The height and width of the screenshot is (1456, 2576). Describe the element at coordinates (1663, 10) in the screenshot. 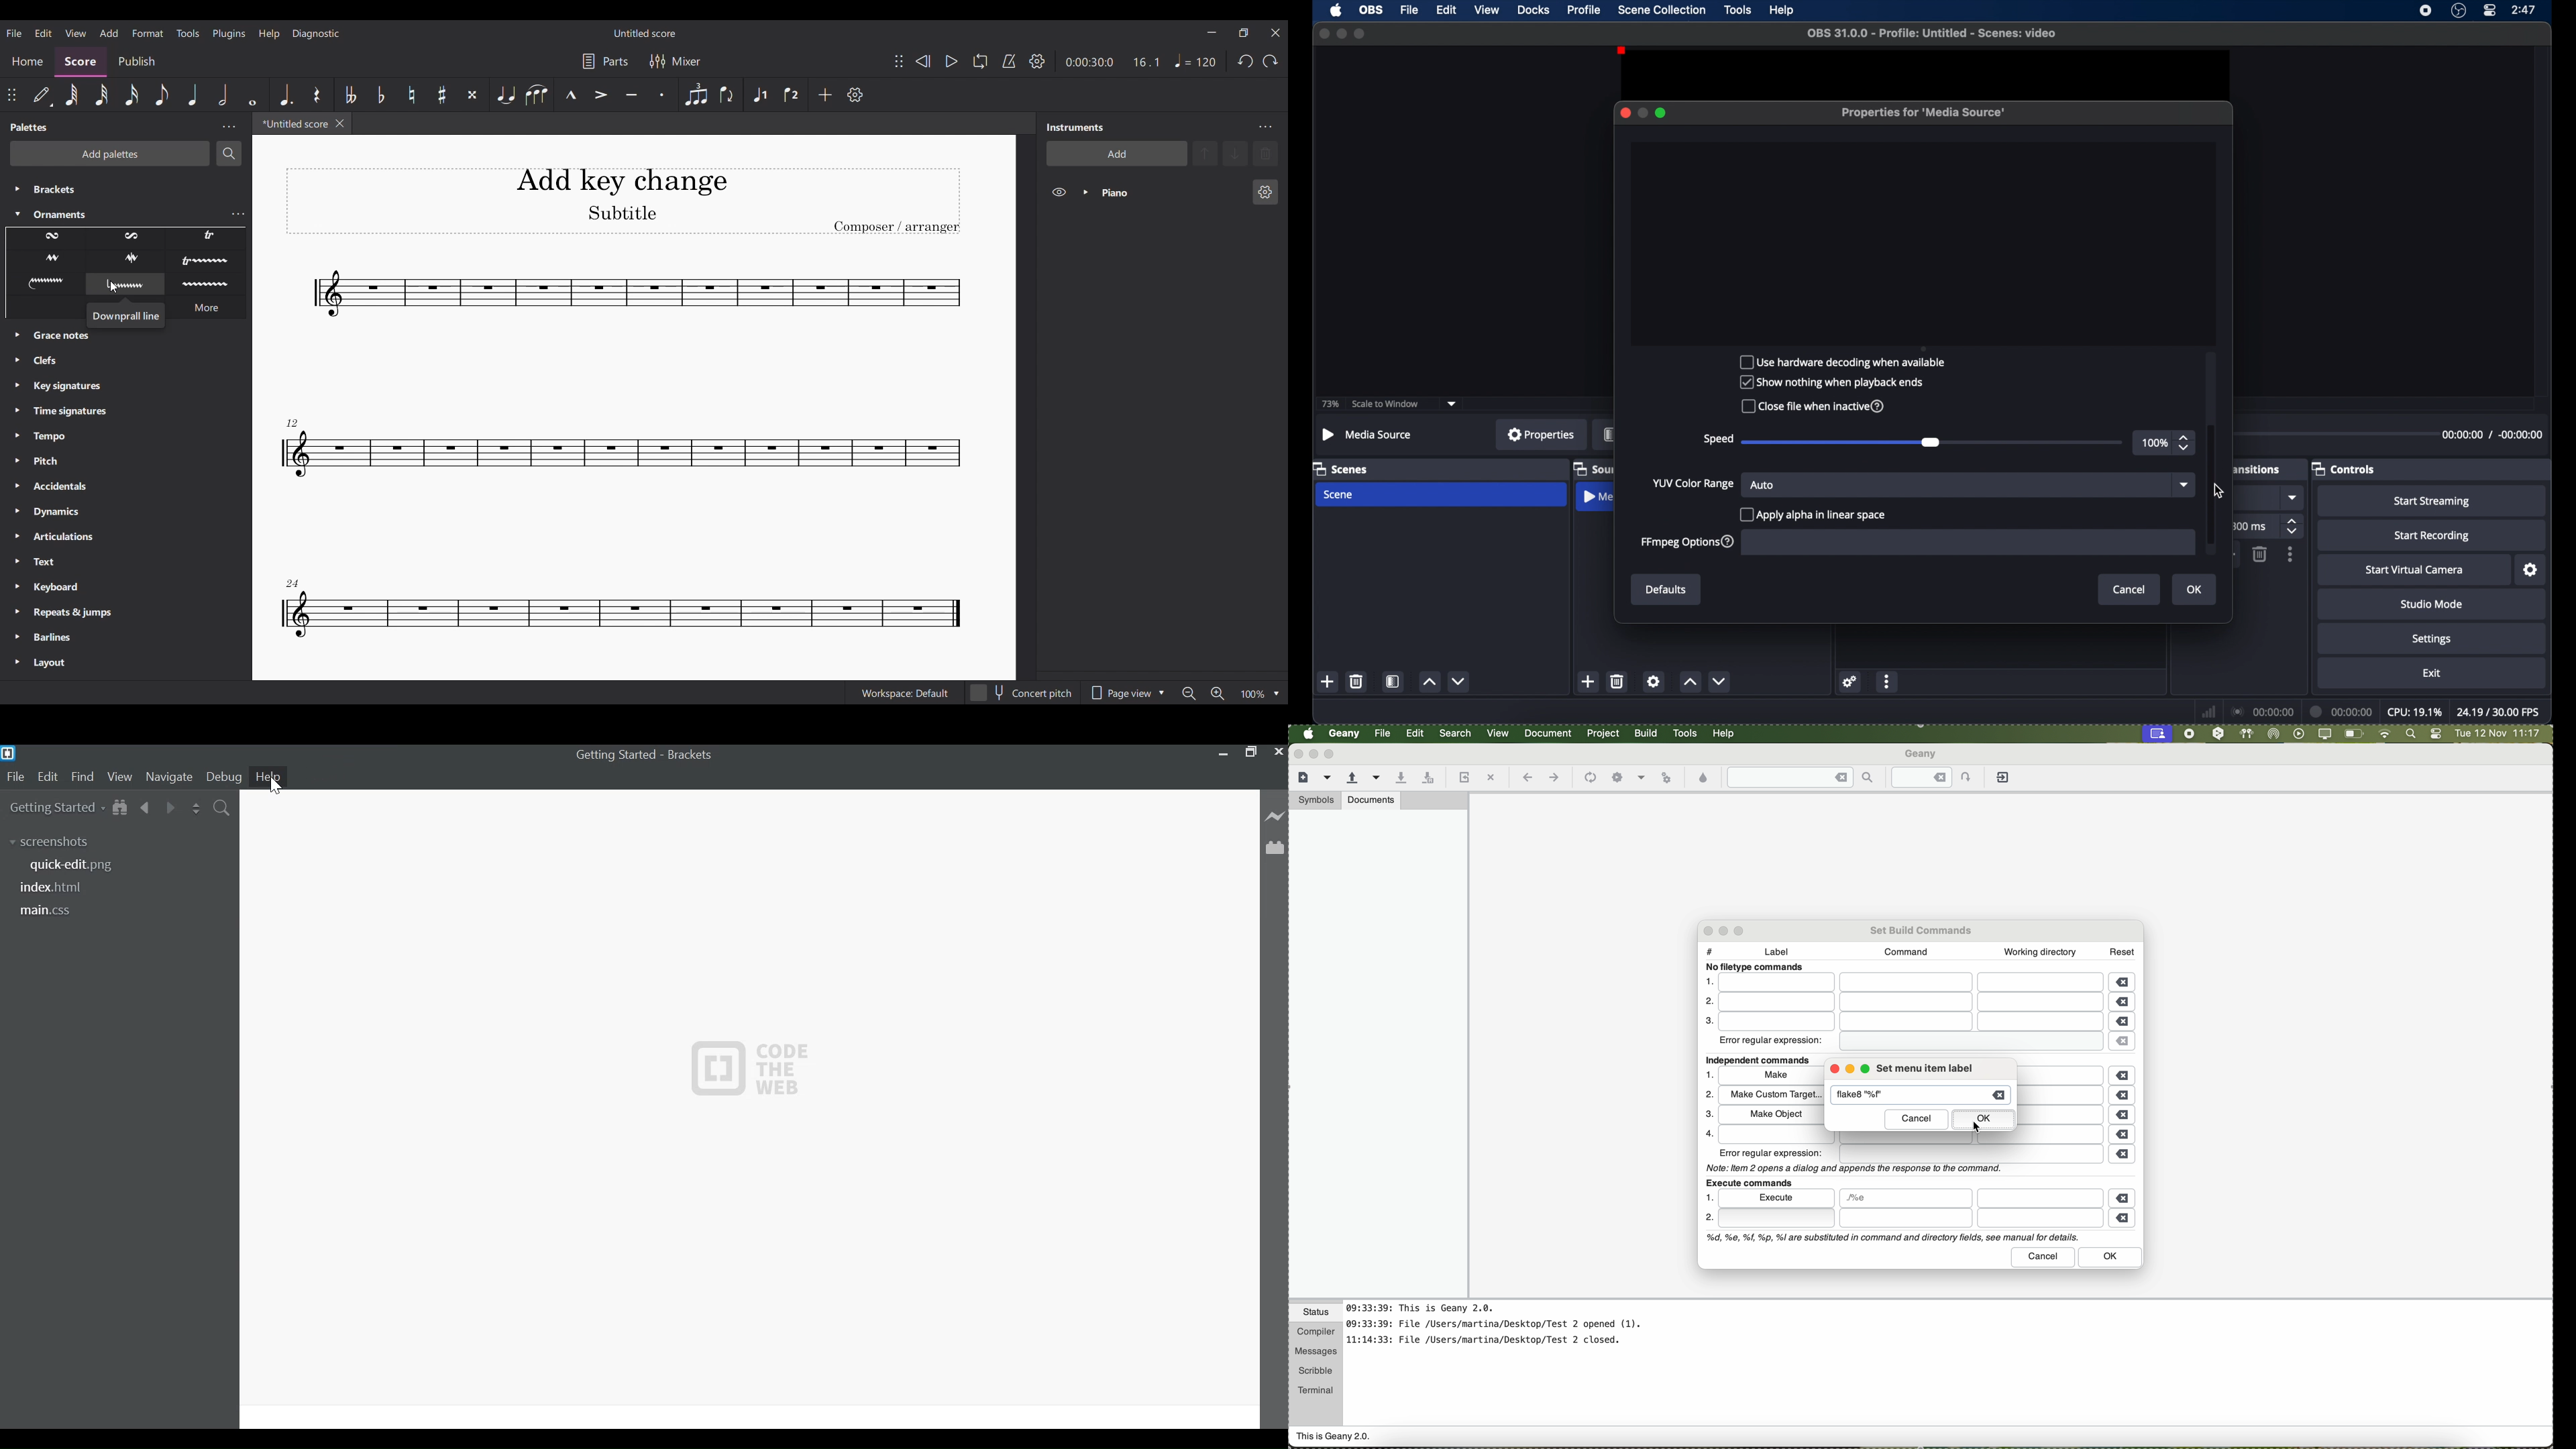

I see `scene collection` at that location.